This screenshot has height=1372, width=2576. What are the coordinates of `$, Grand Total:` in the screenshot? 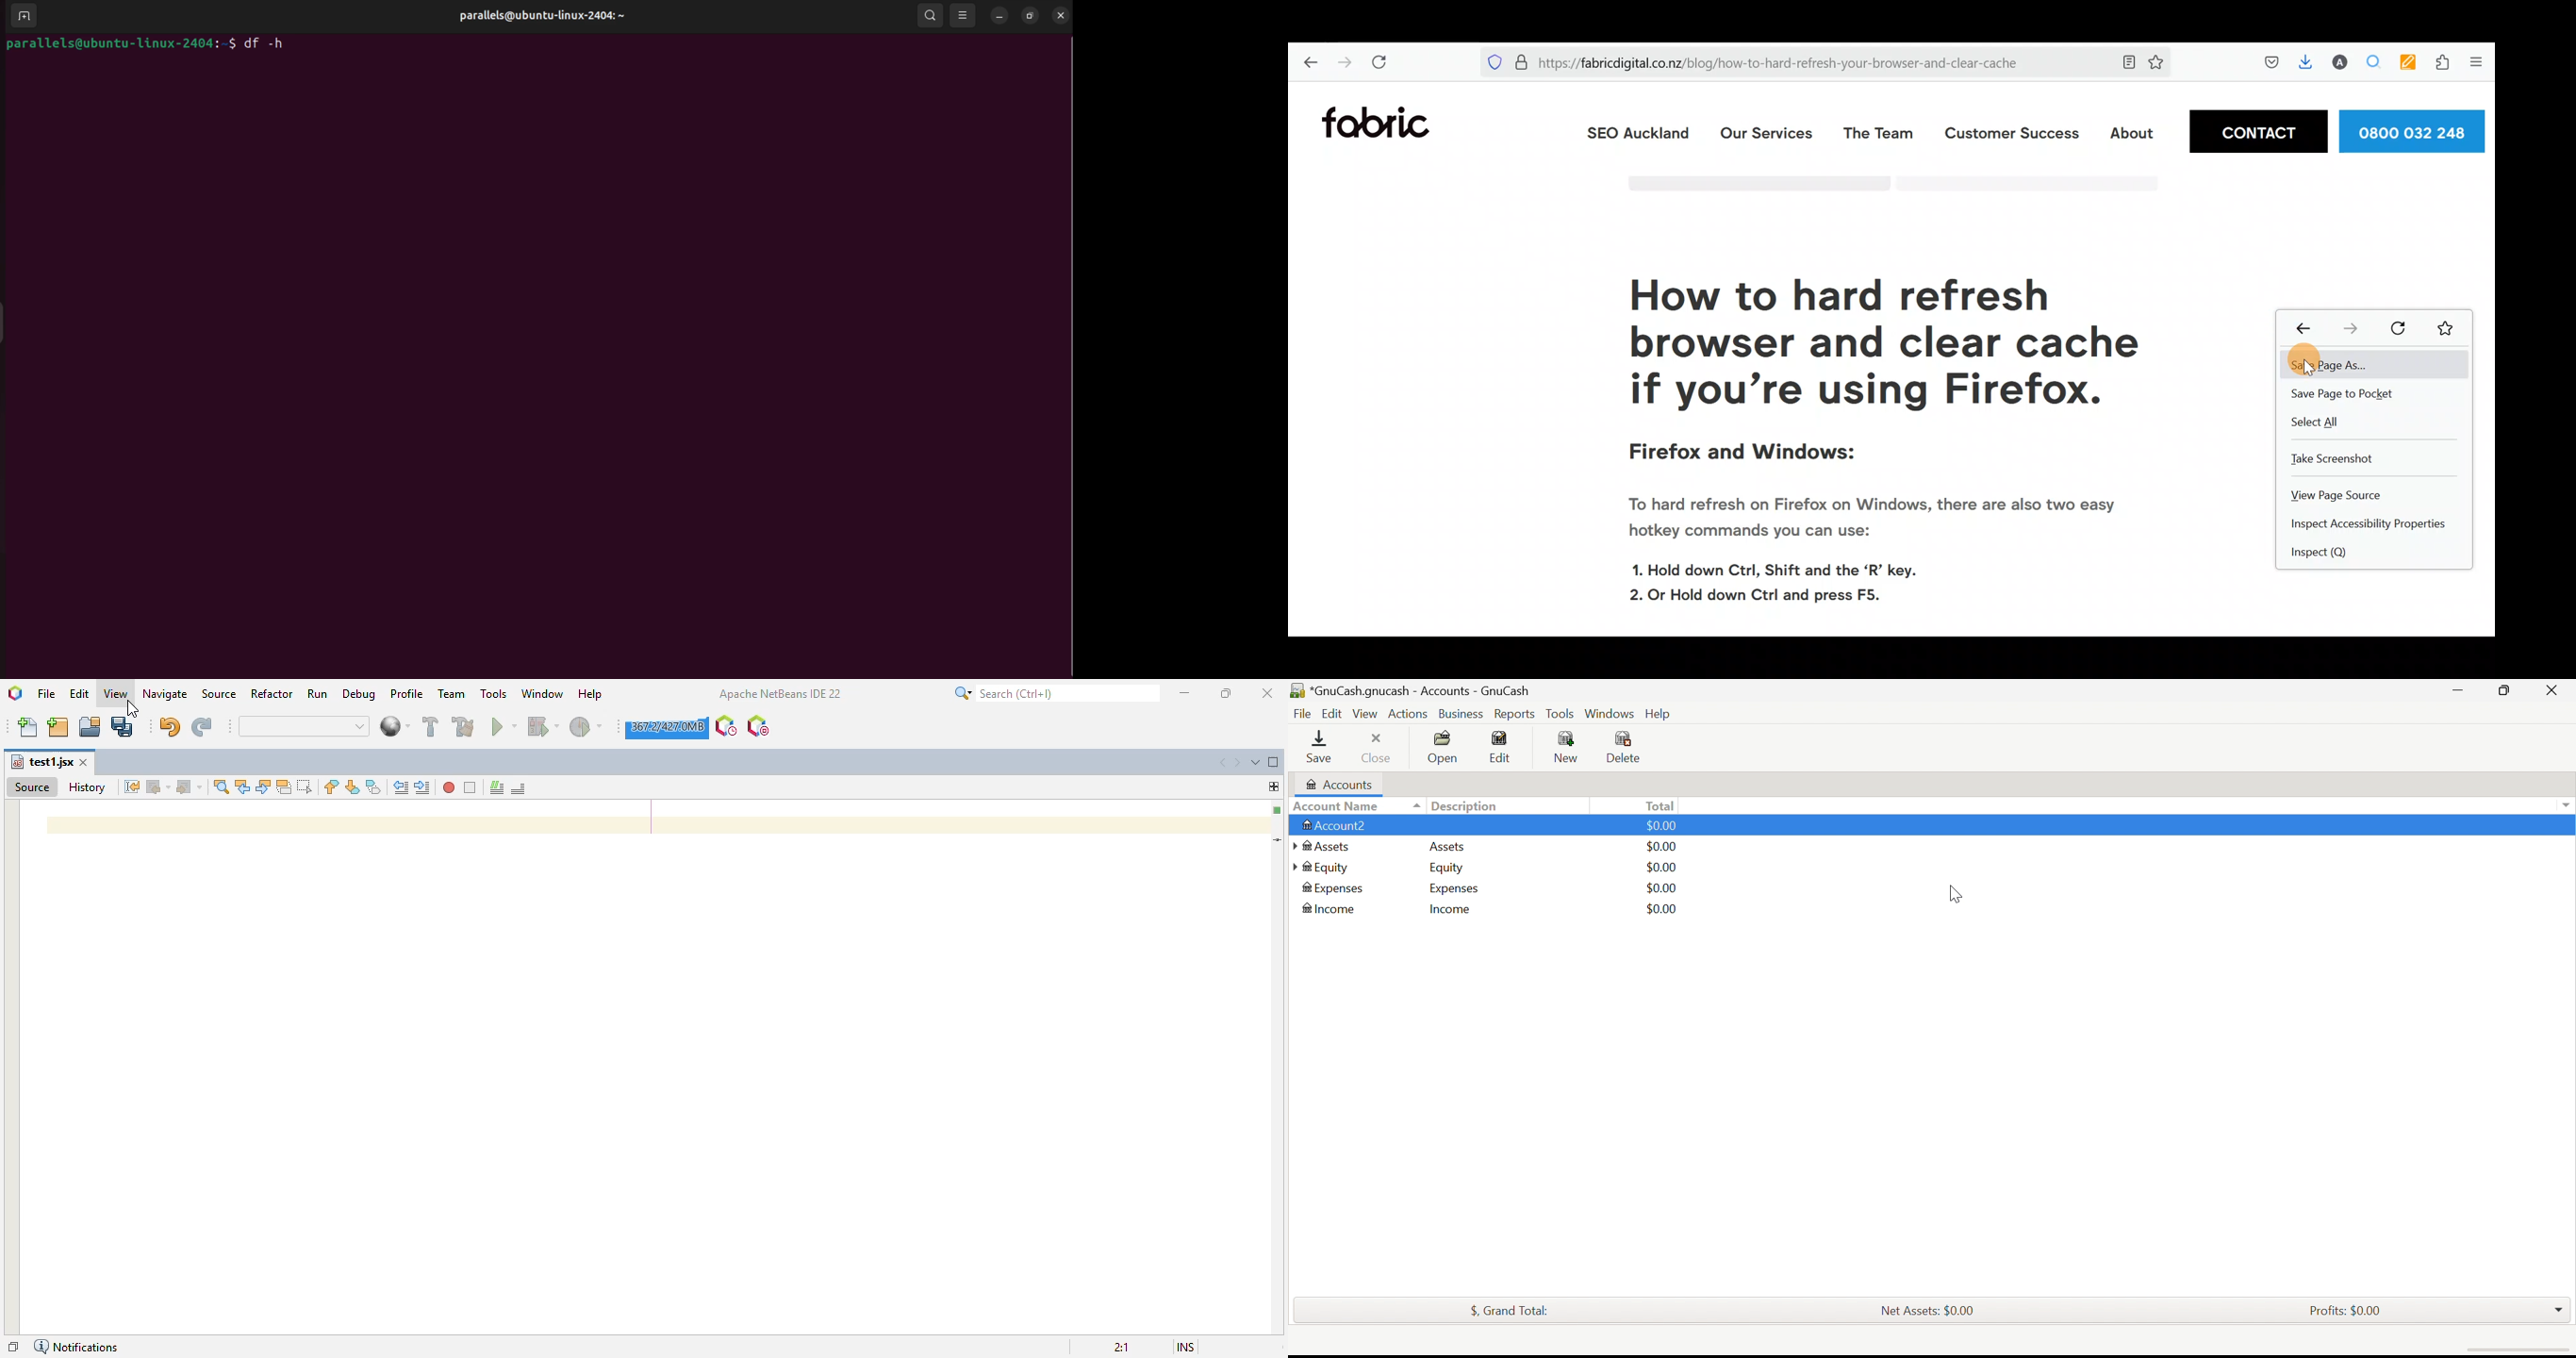 It's located at (1509, 1311).